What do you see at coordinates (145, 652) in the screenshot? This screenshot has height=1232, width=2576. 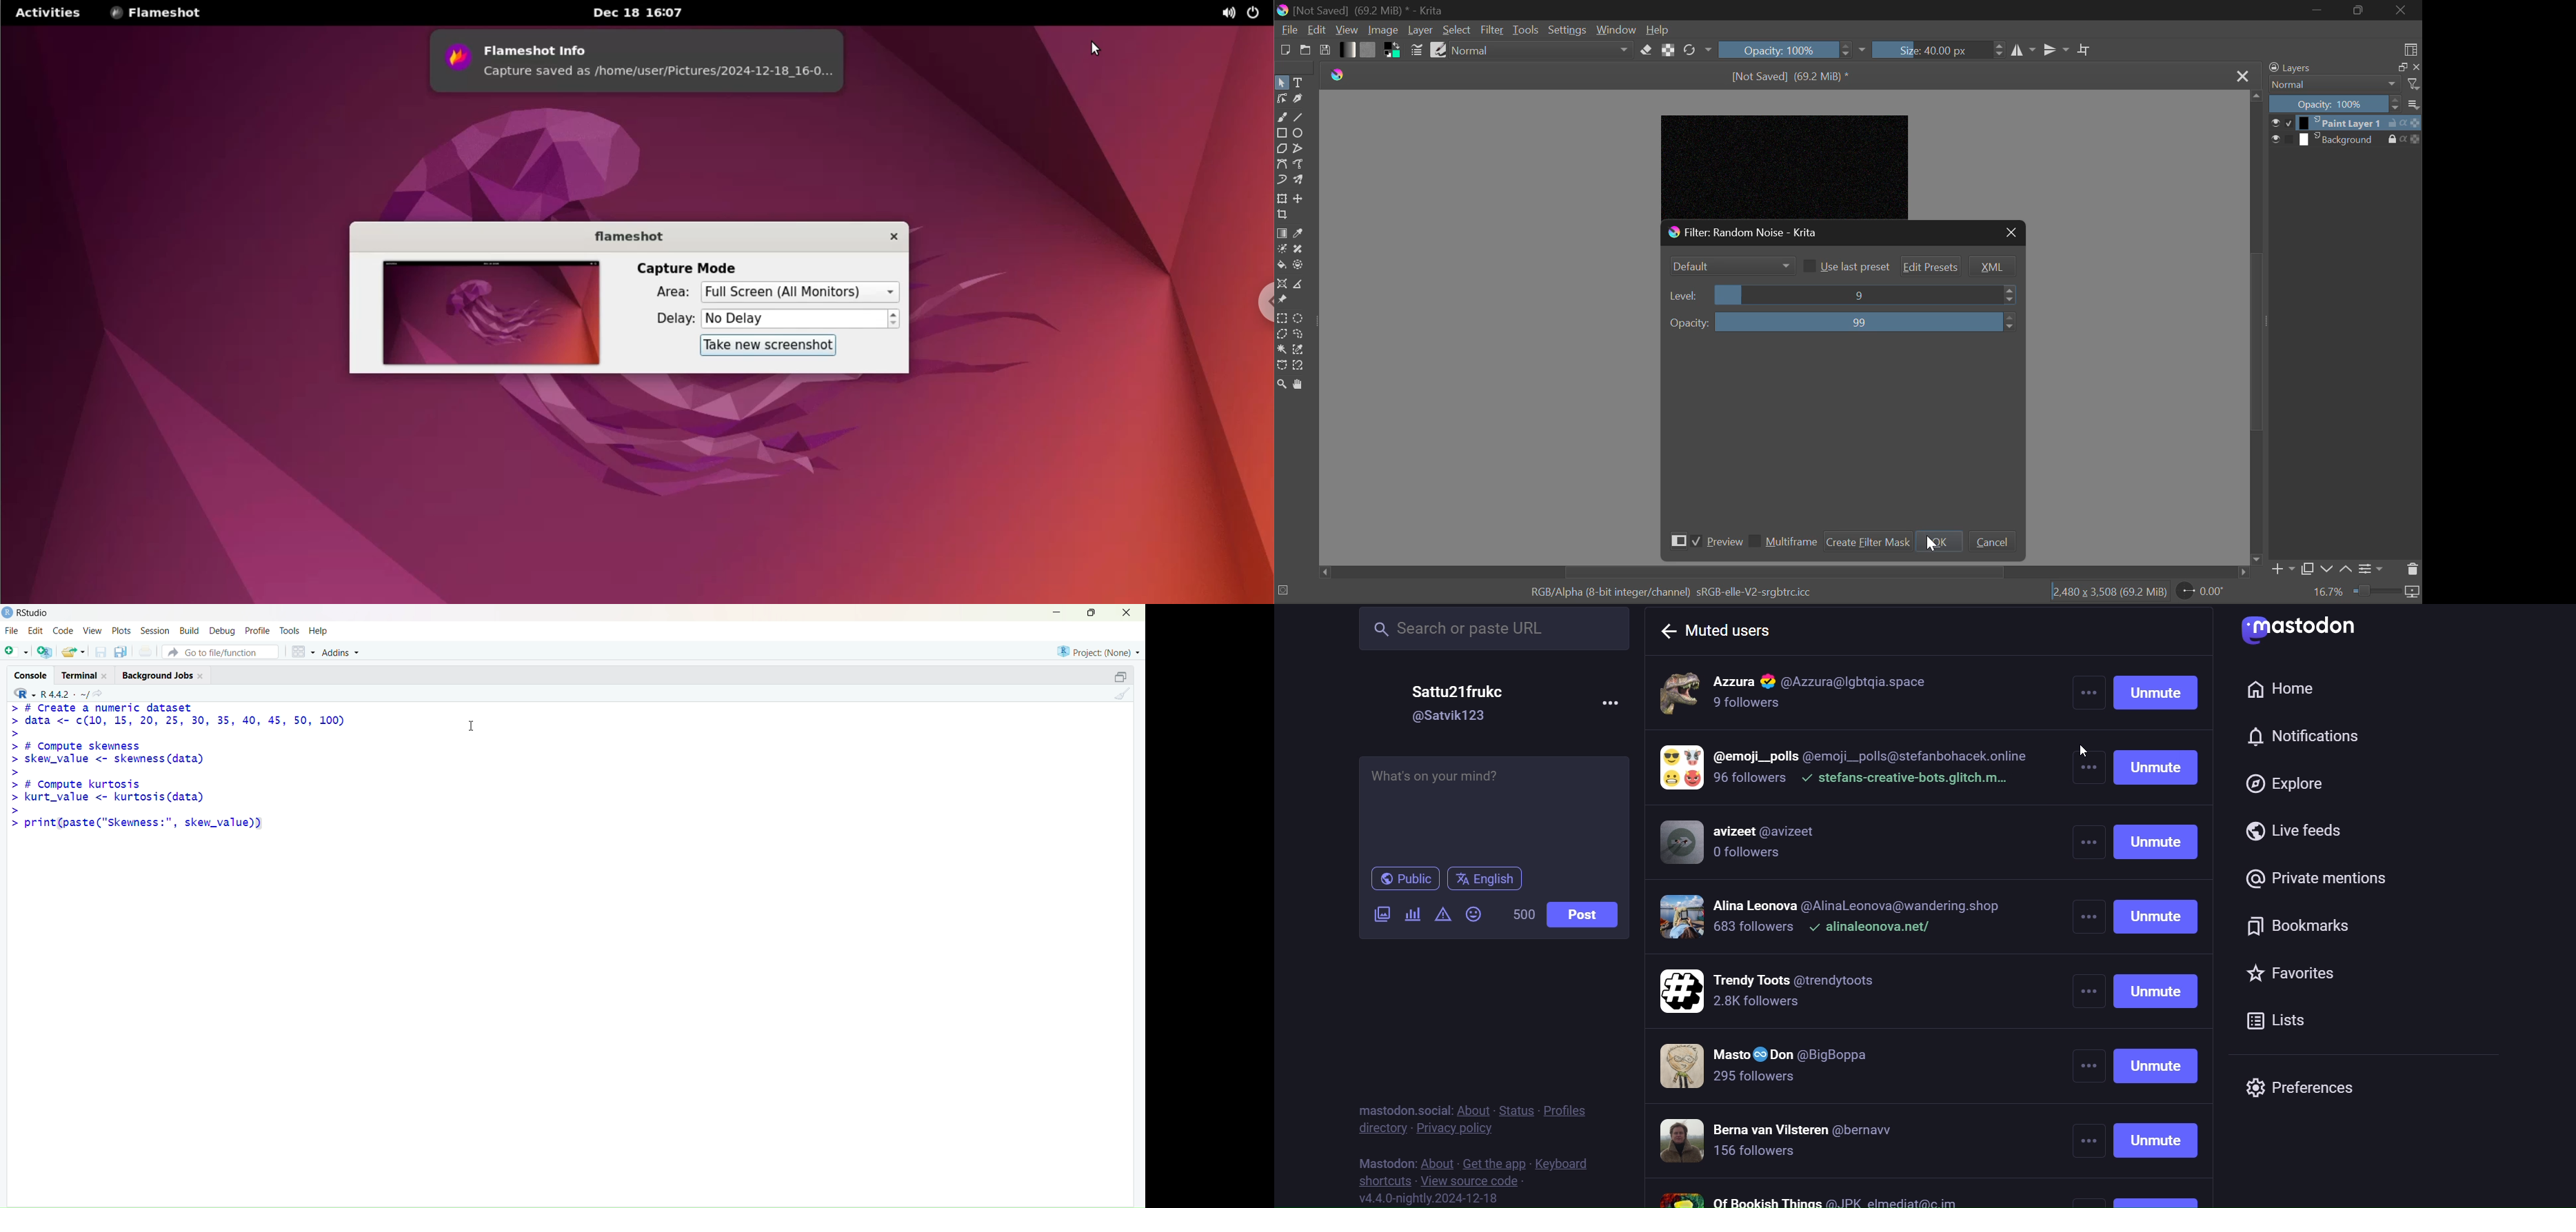 I see `Print the current file` at bounding box center [145, 652].